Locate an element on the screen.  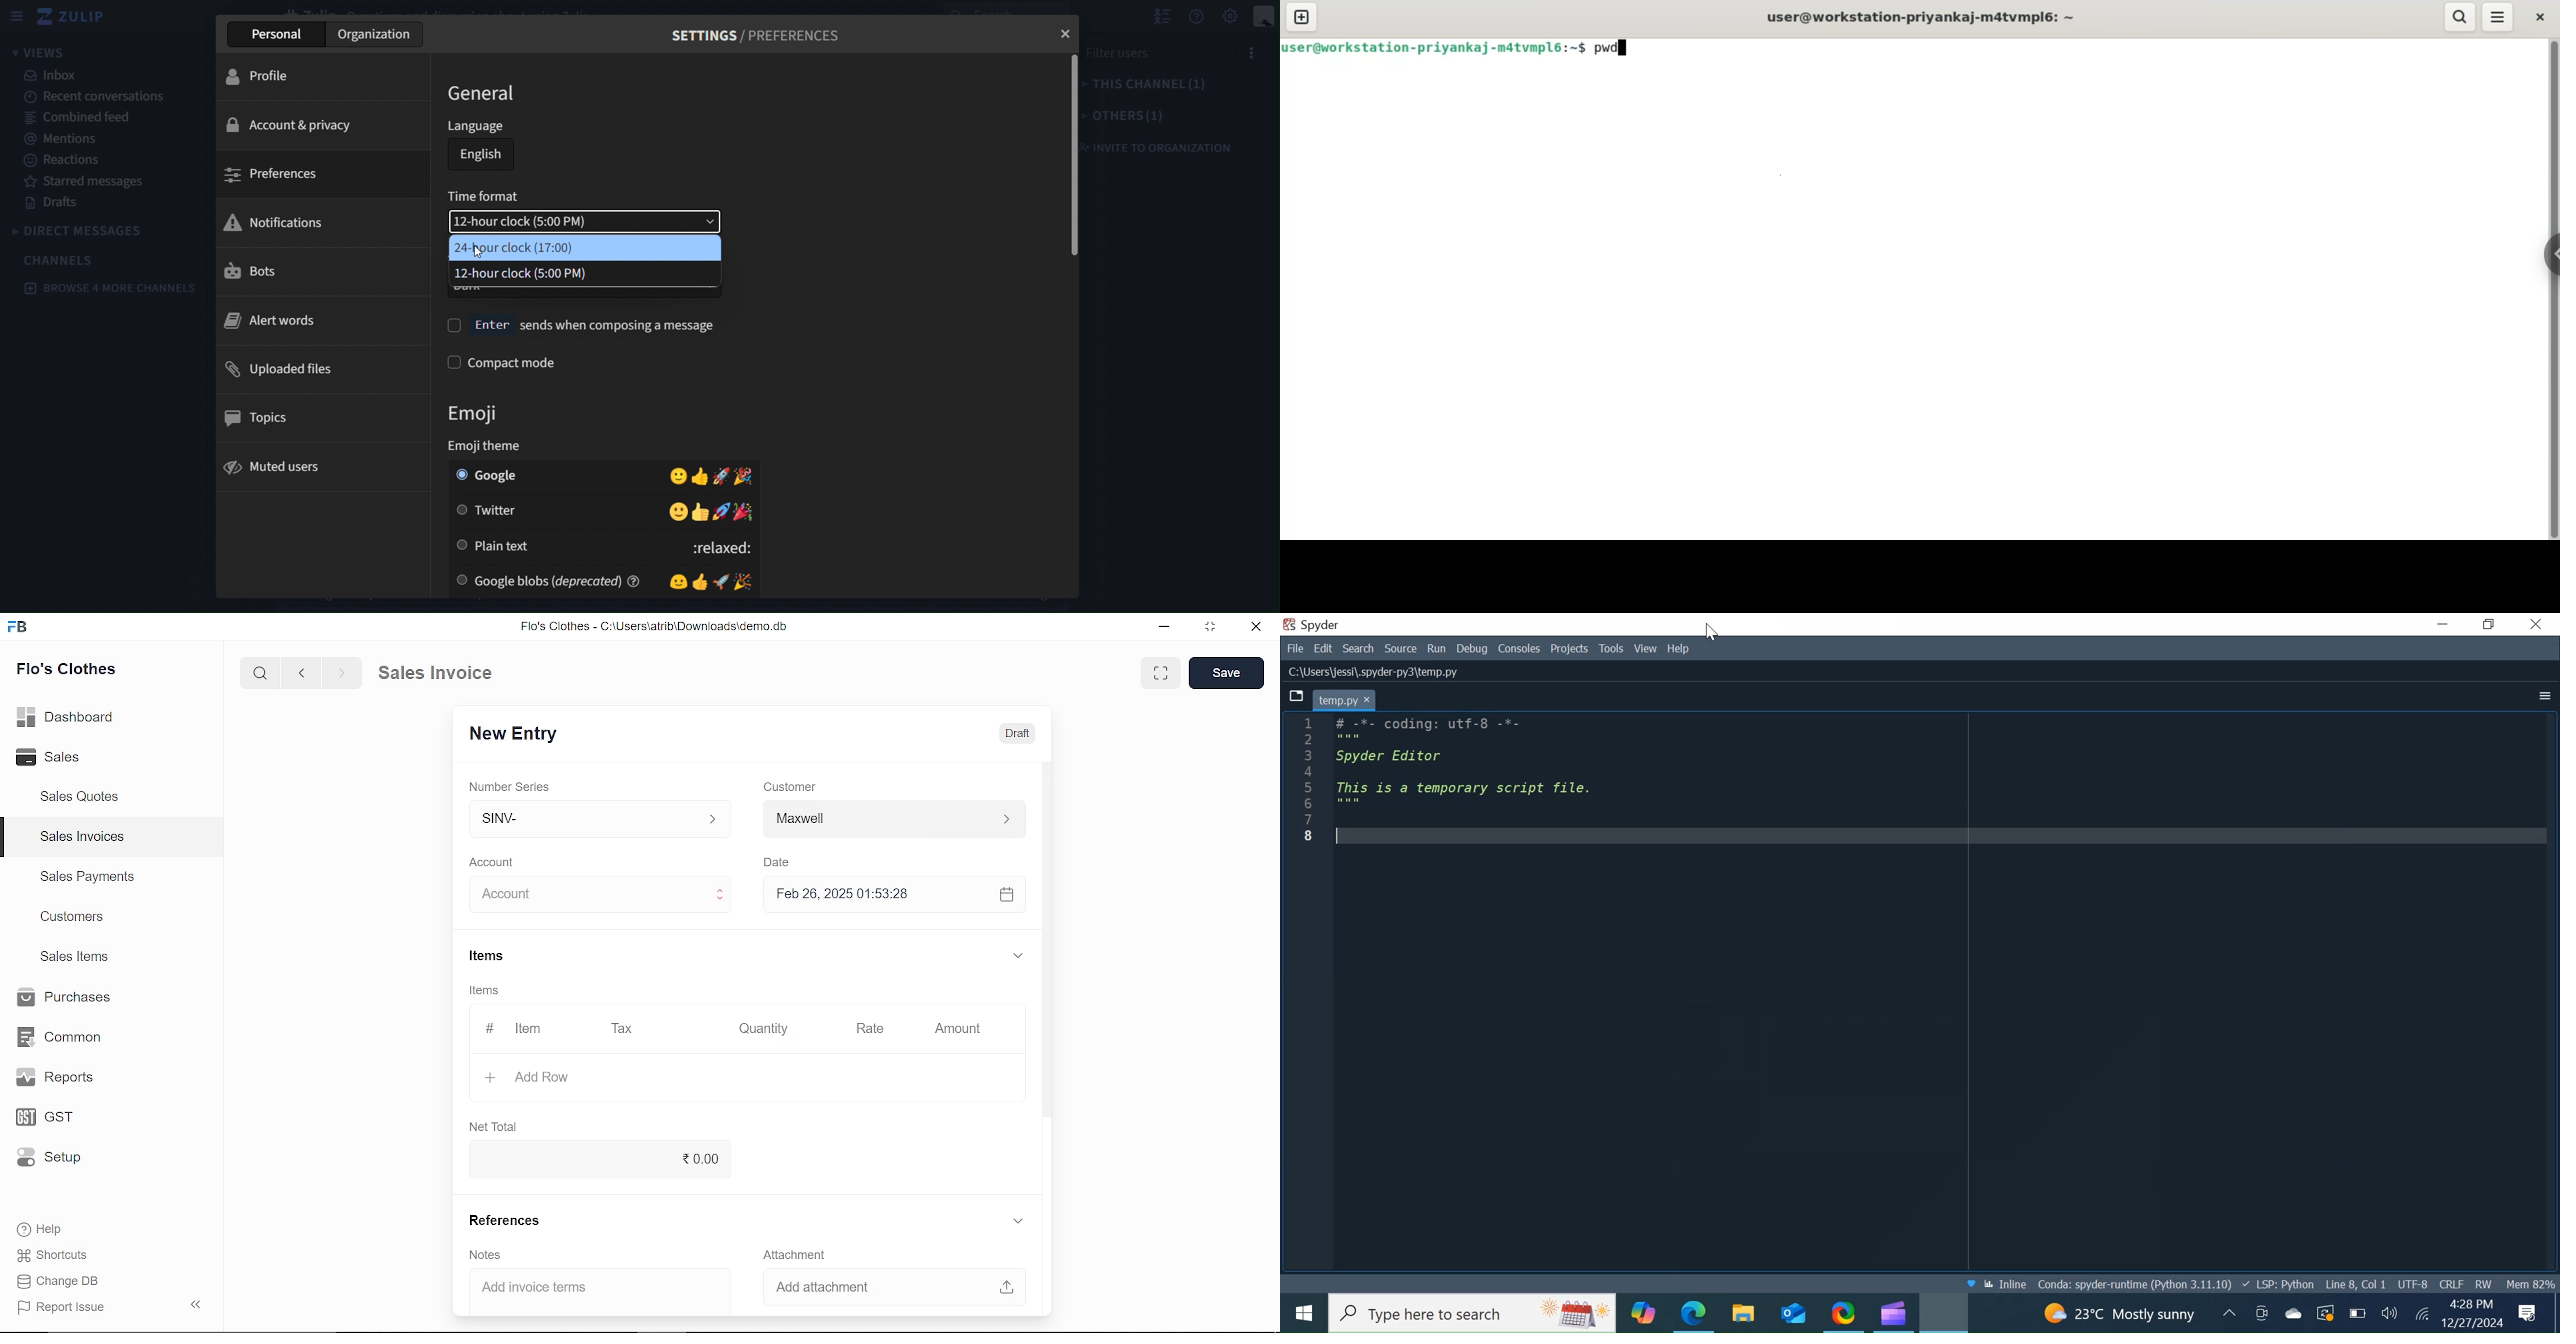
direct messages is located at coordinates (80, 233).